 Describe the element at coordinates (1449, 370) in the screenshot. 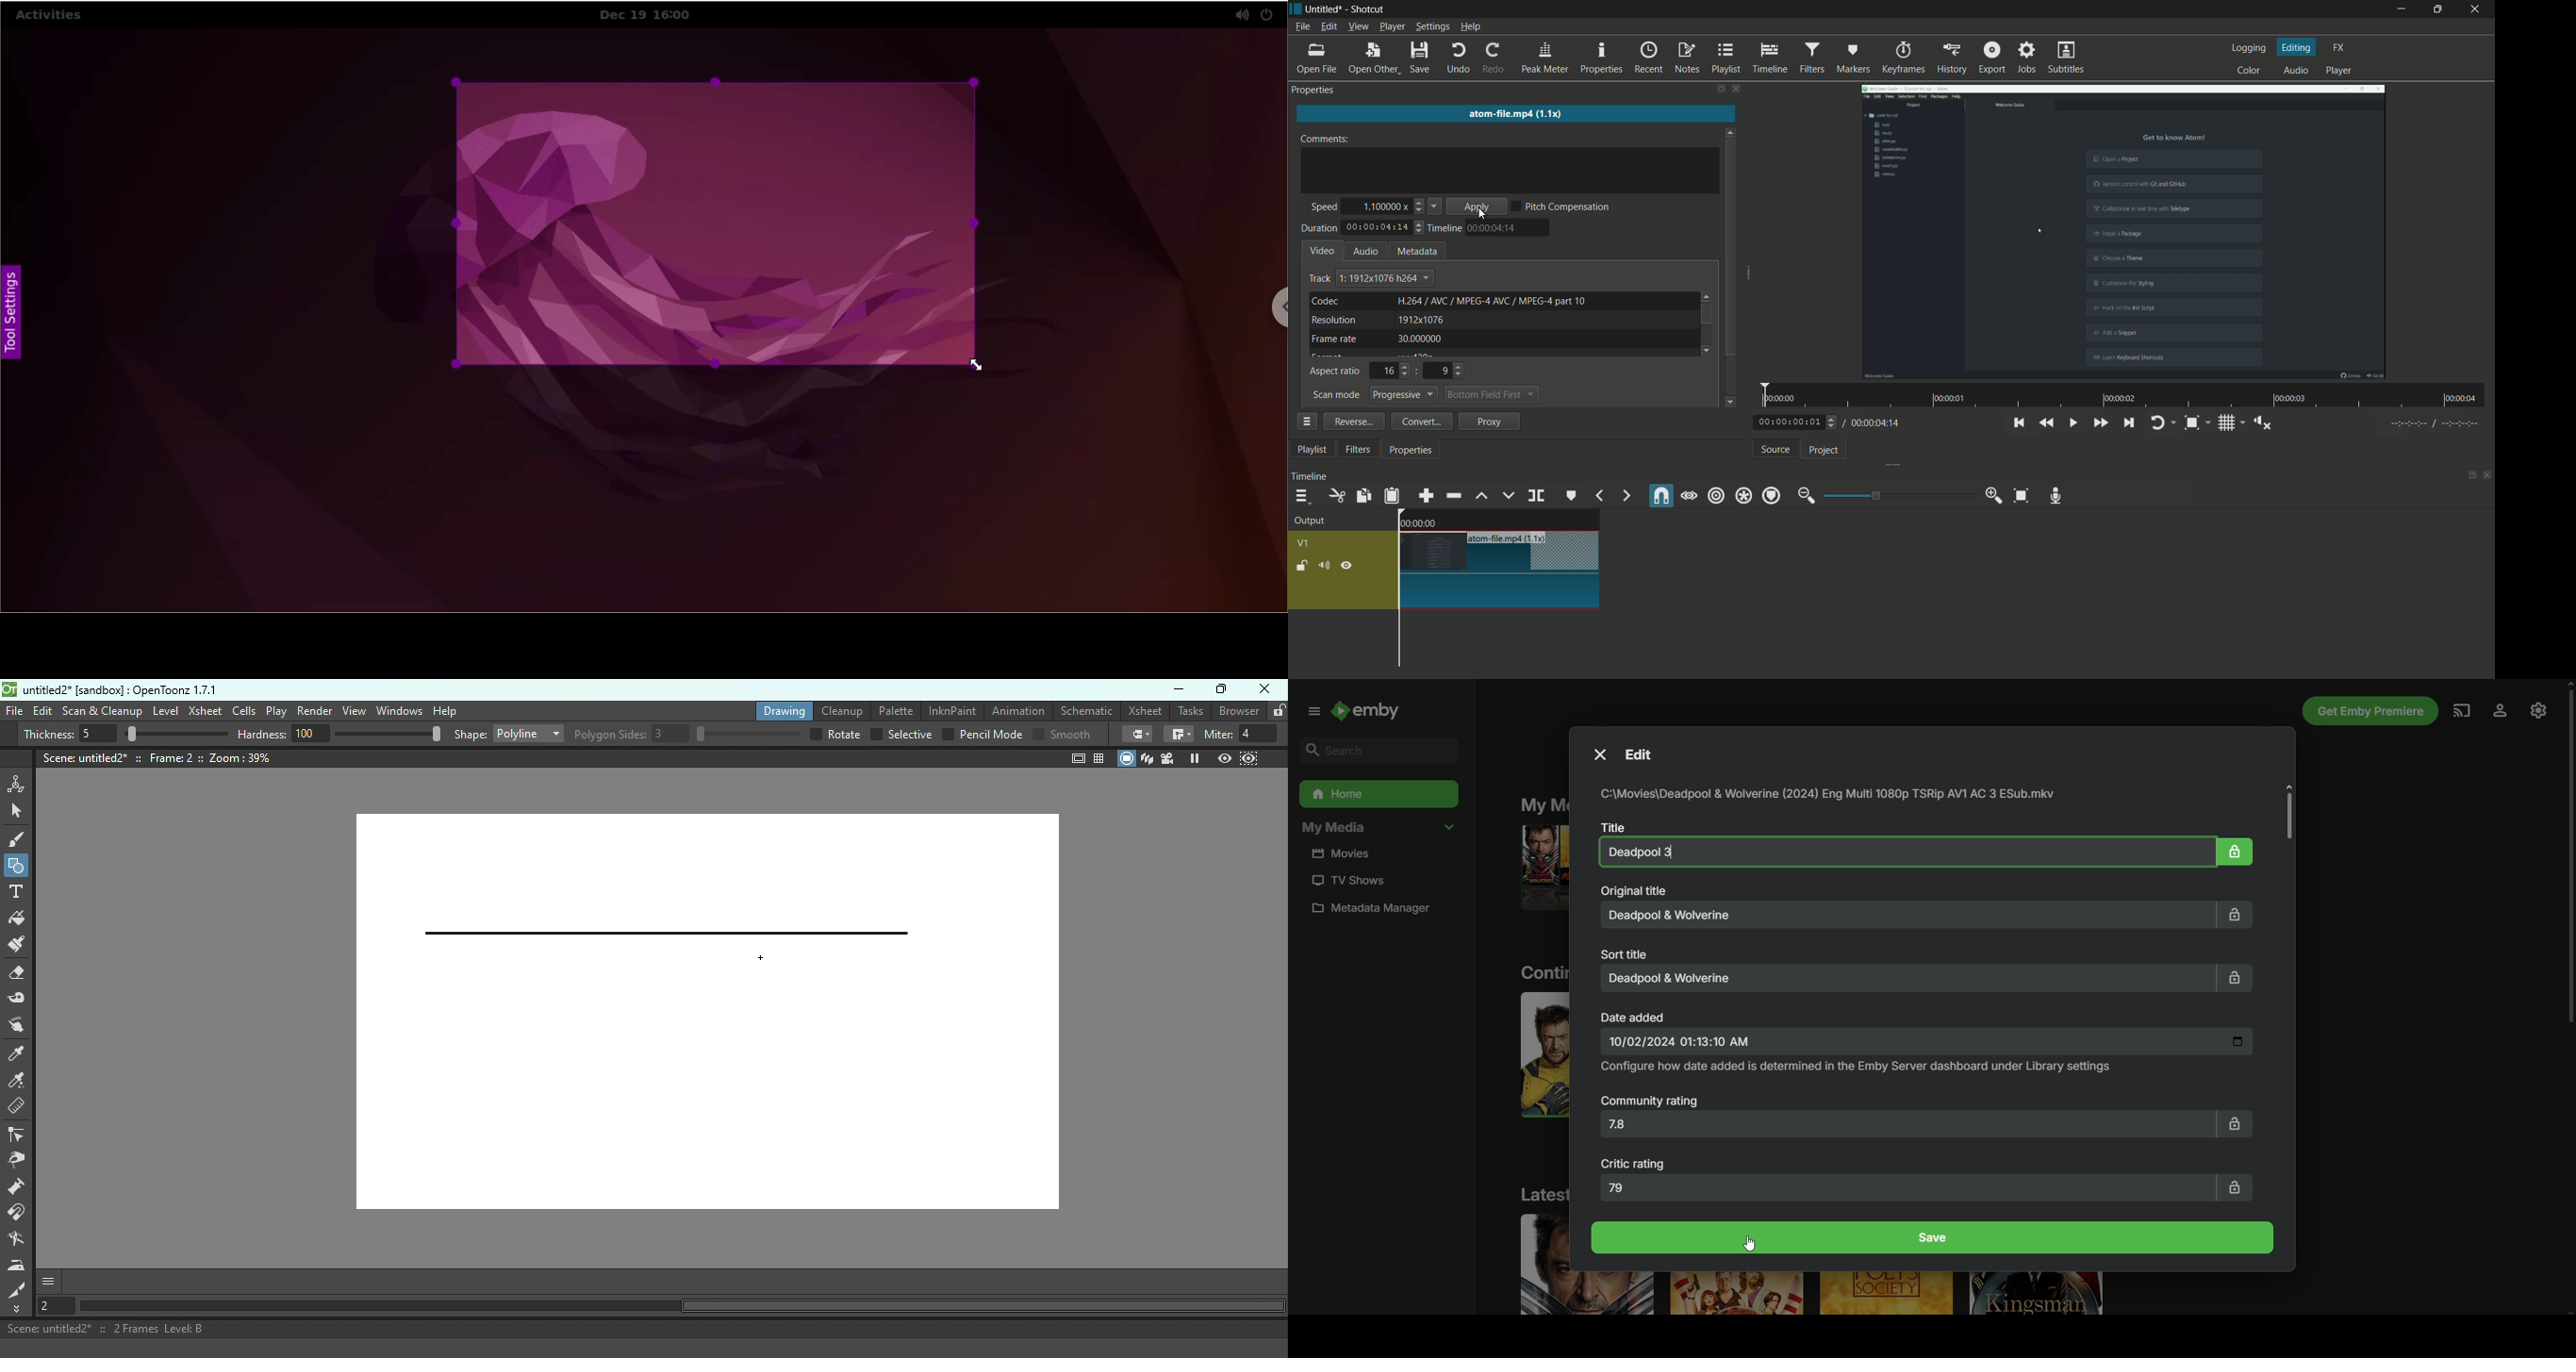

I see `9` at that location.